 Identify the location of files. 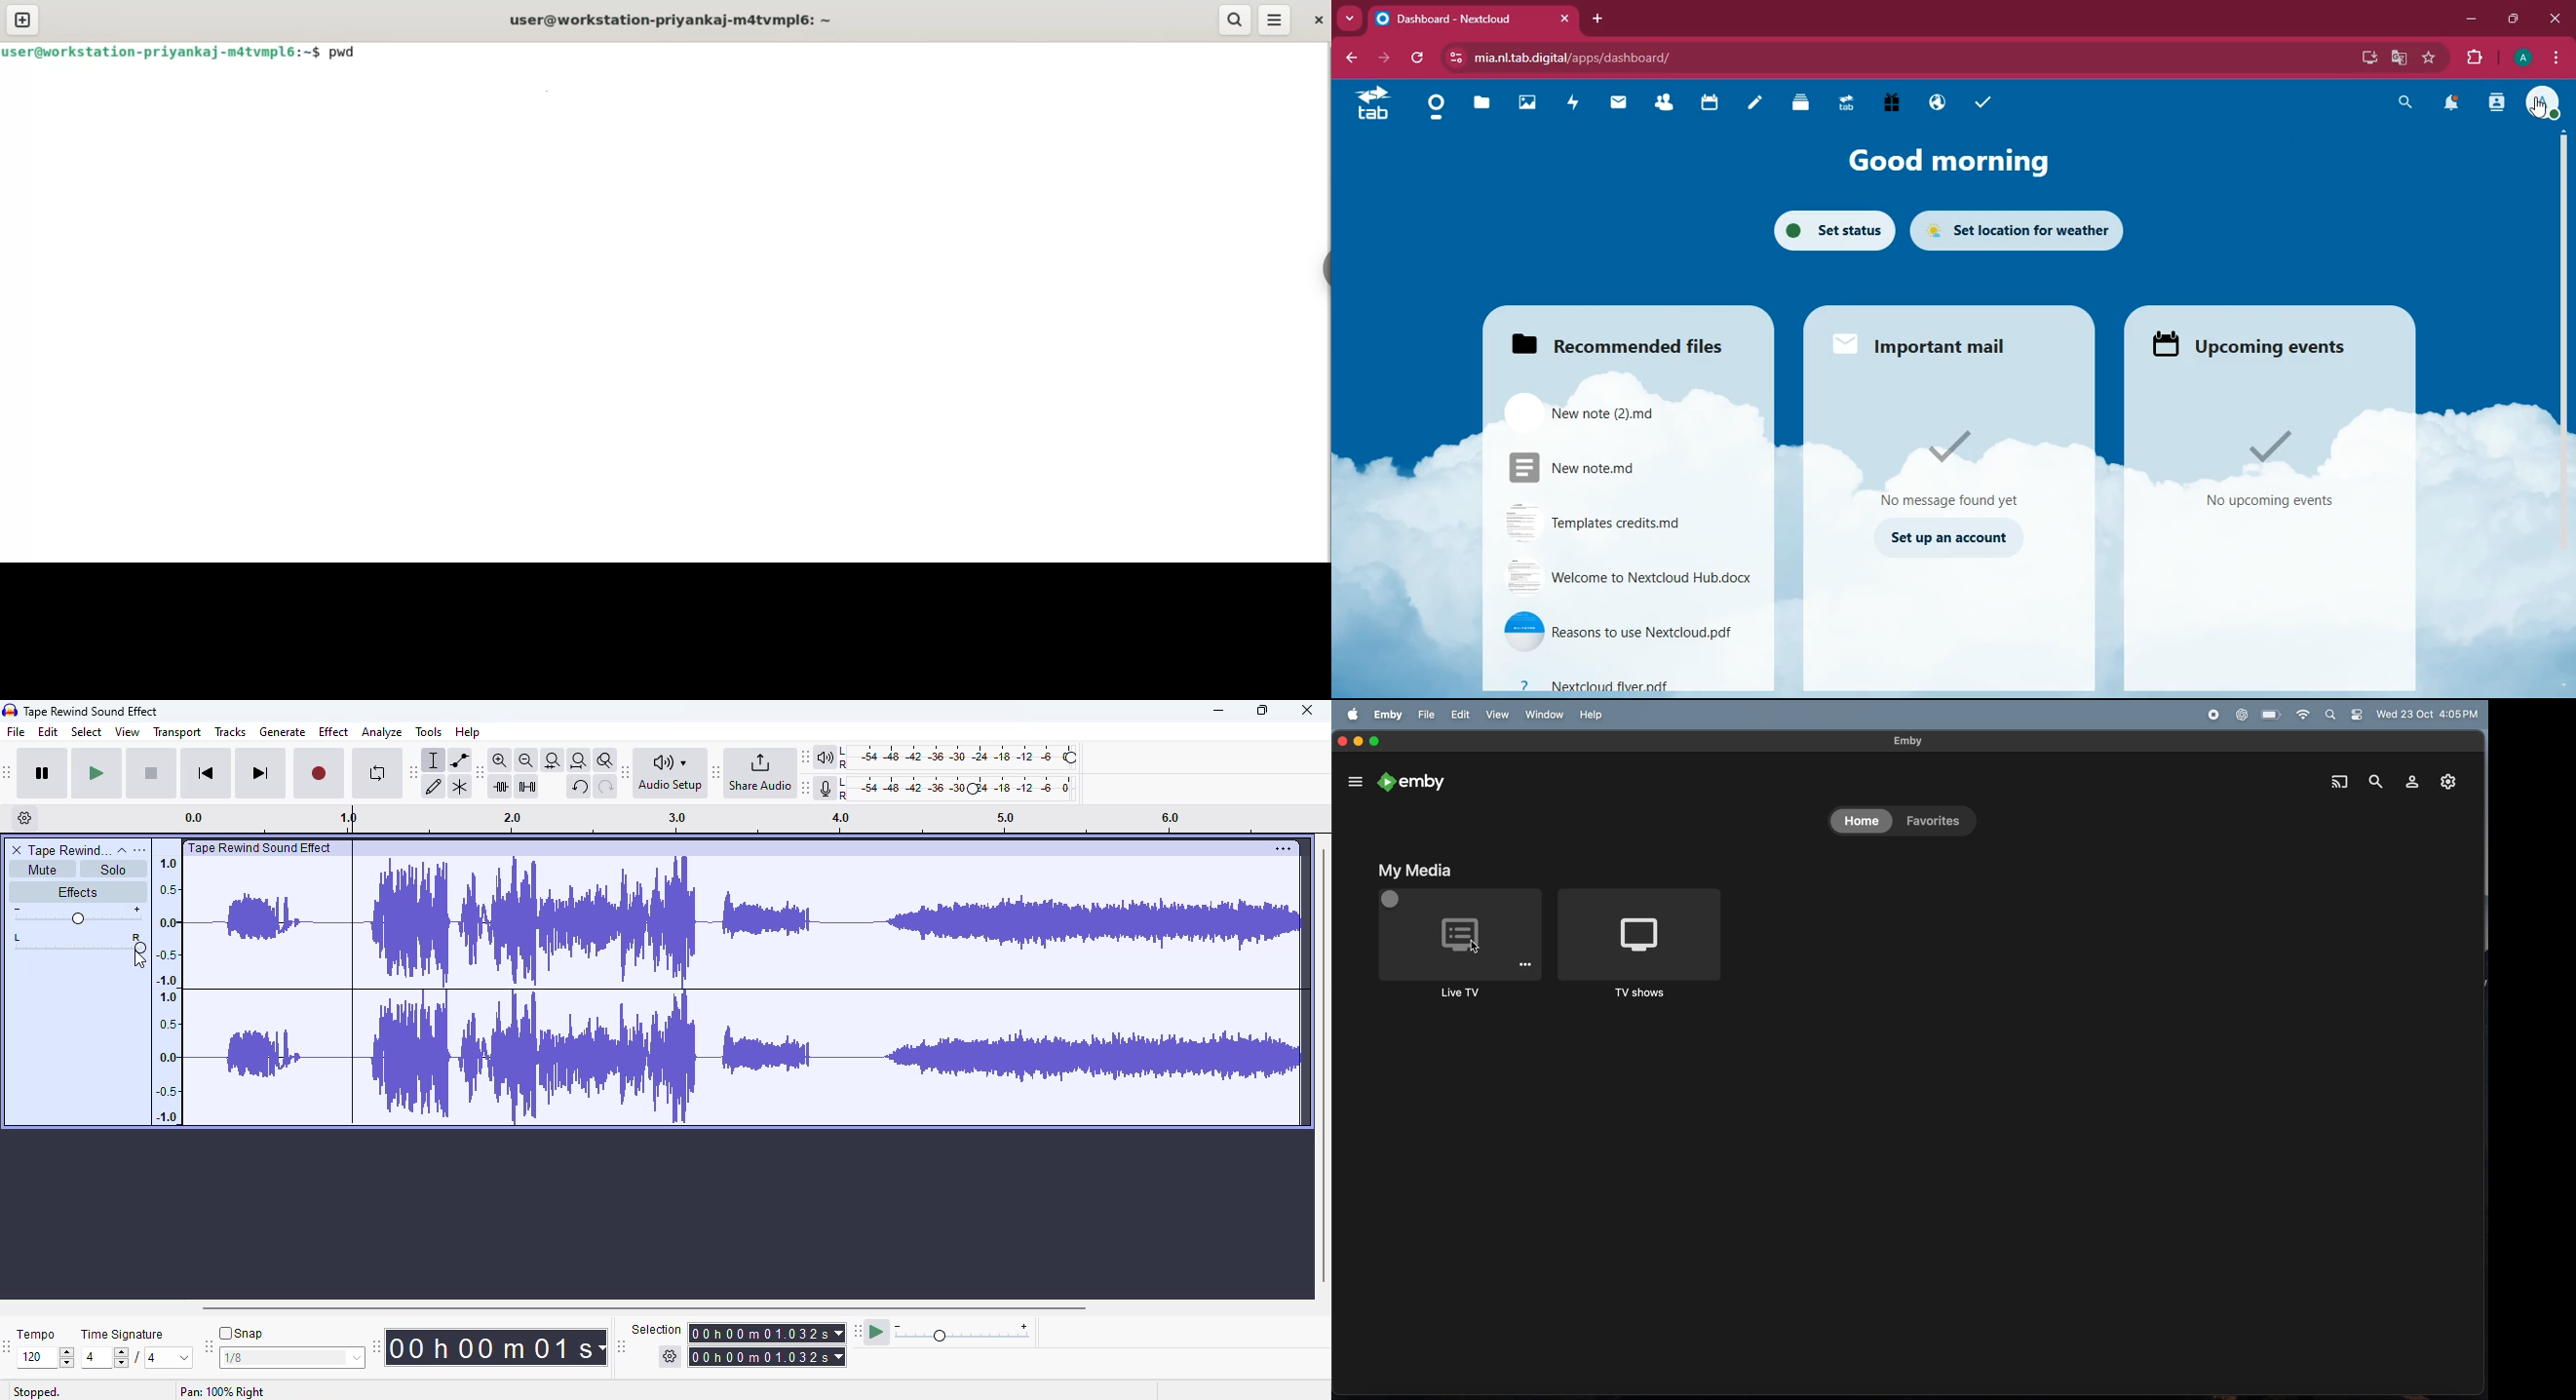
(1479, 106).